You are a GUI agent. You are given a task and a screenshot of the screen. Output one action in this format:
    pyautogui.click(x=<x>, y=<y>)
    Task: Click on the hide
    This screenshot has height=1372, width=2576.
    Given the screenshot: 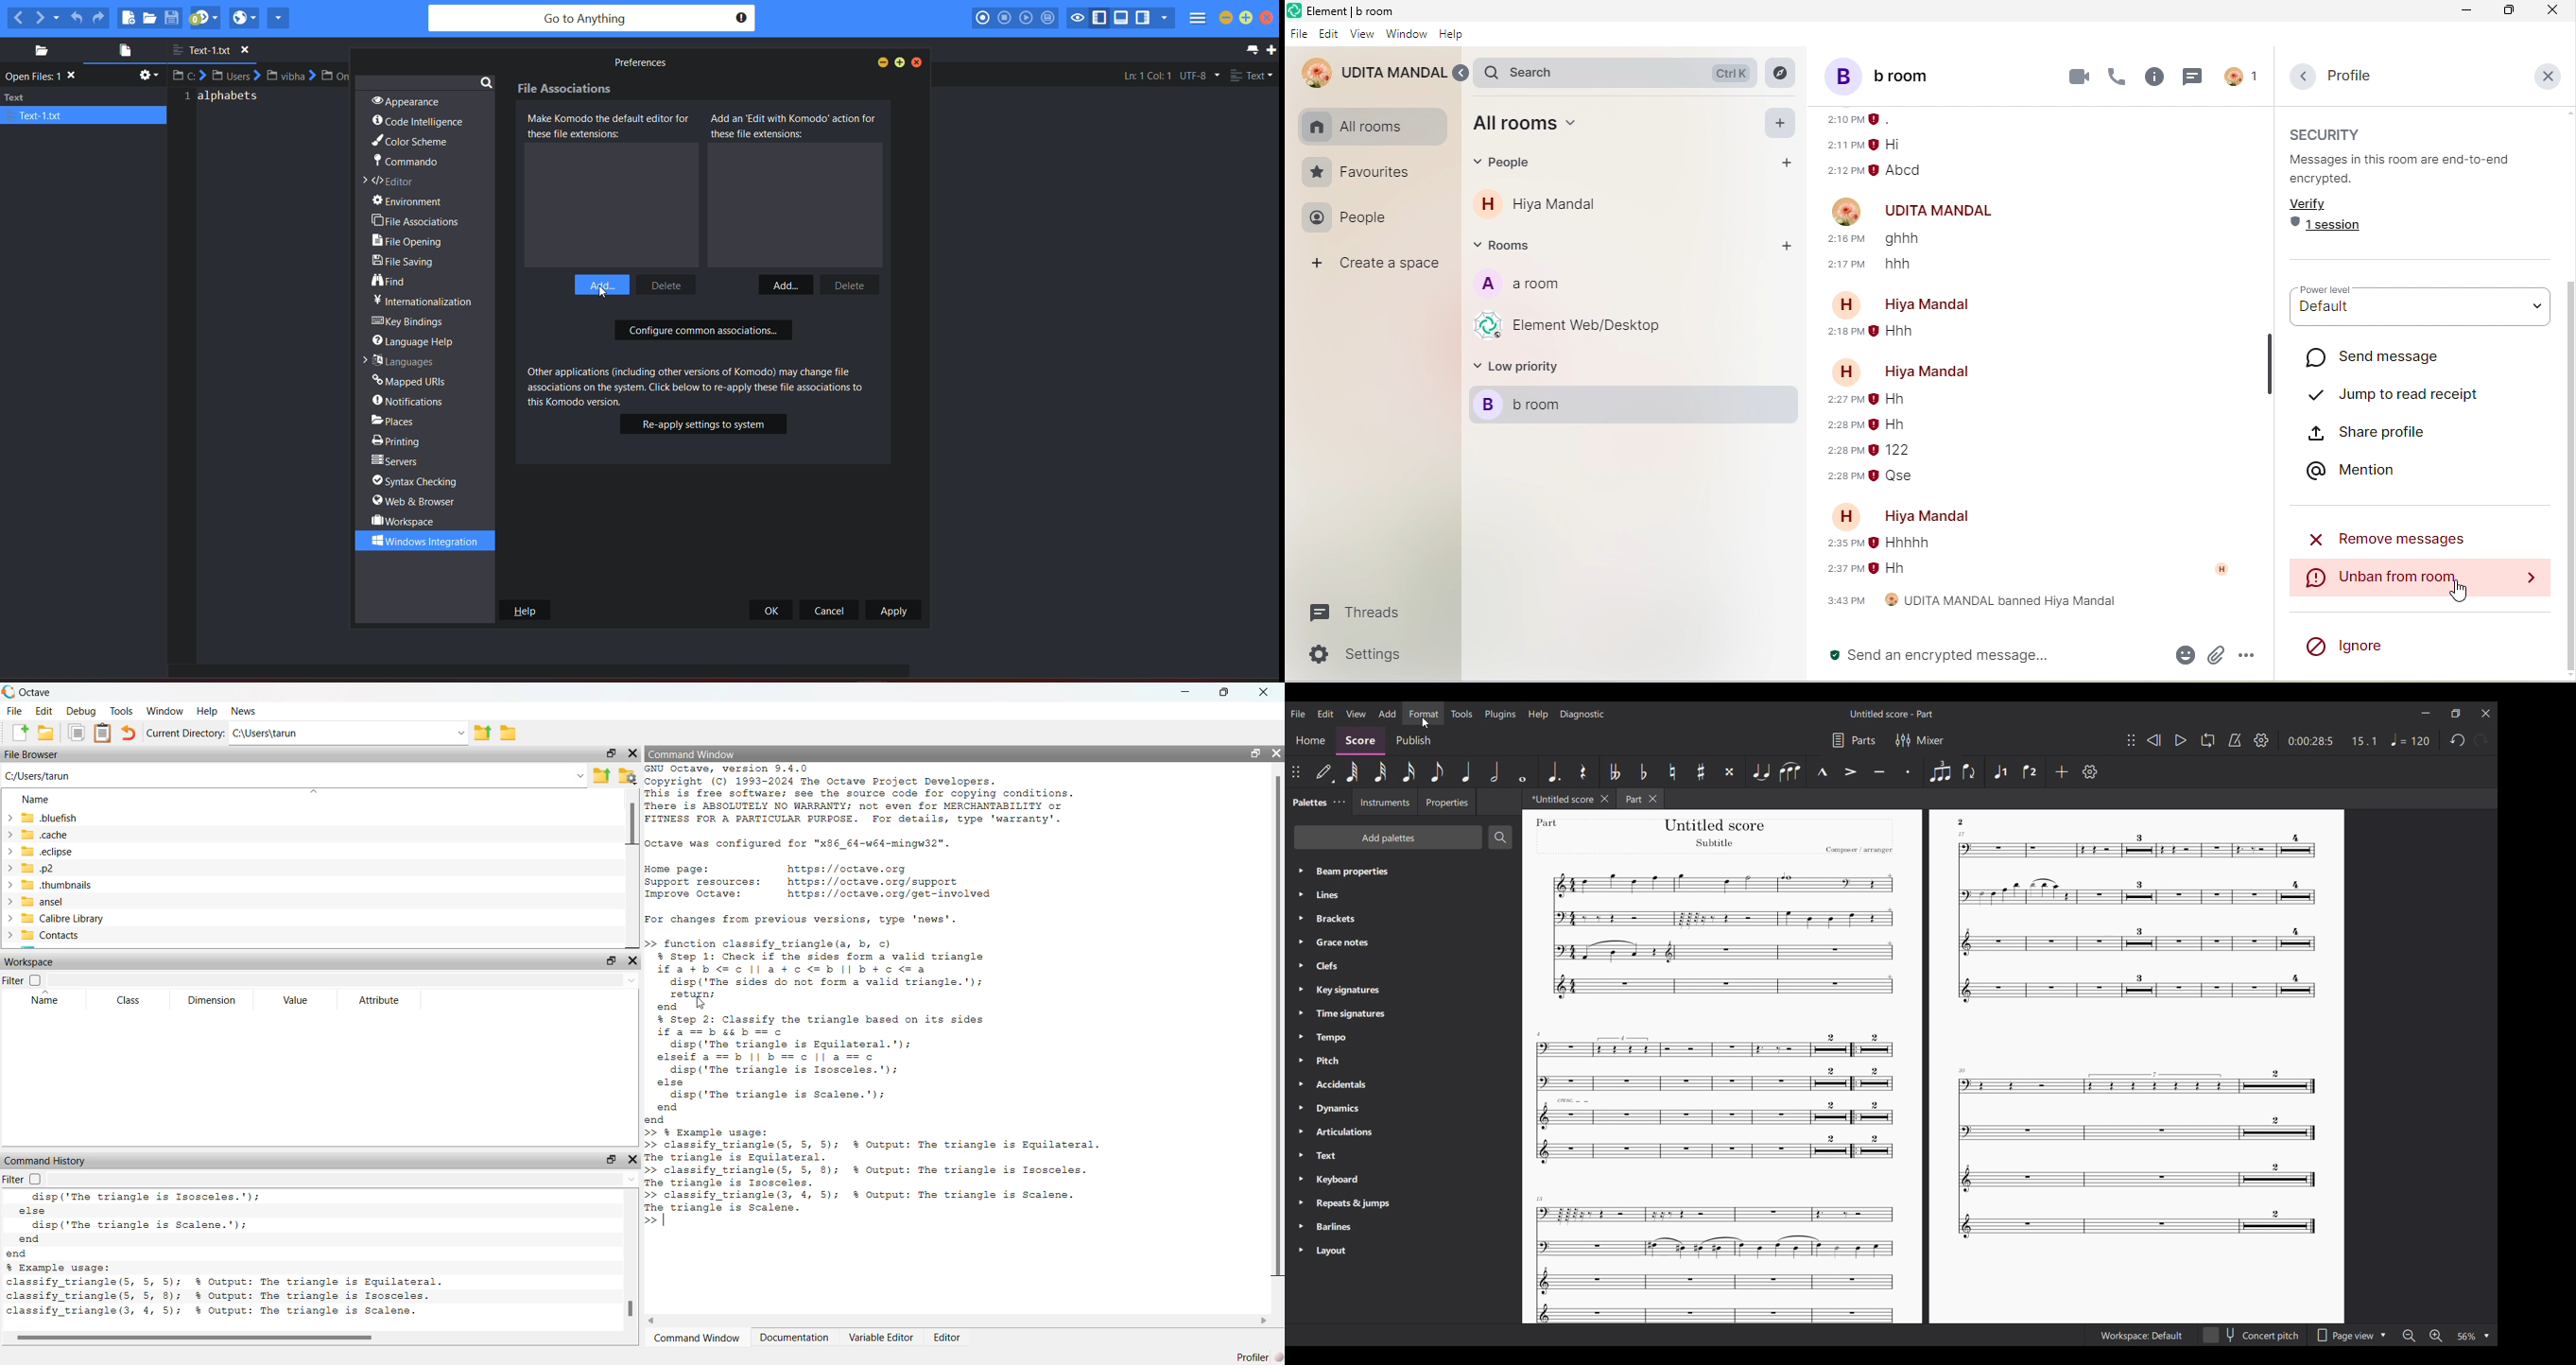 What is the action you would take?
    pyautogui.click(x=2270, y=362)
    